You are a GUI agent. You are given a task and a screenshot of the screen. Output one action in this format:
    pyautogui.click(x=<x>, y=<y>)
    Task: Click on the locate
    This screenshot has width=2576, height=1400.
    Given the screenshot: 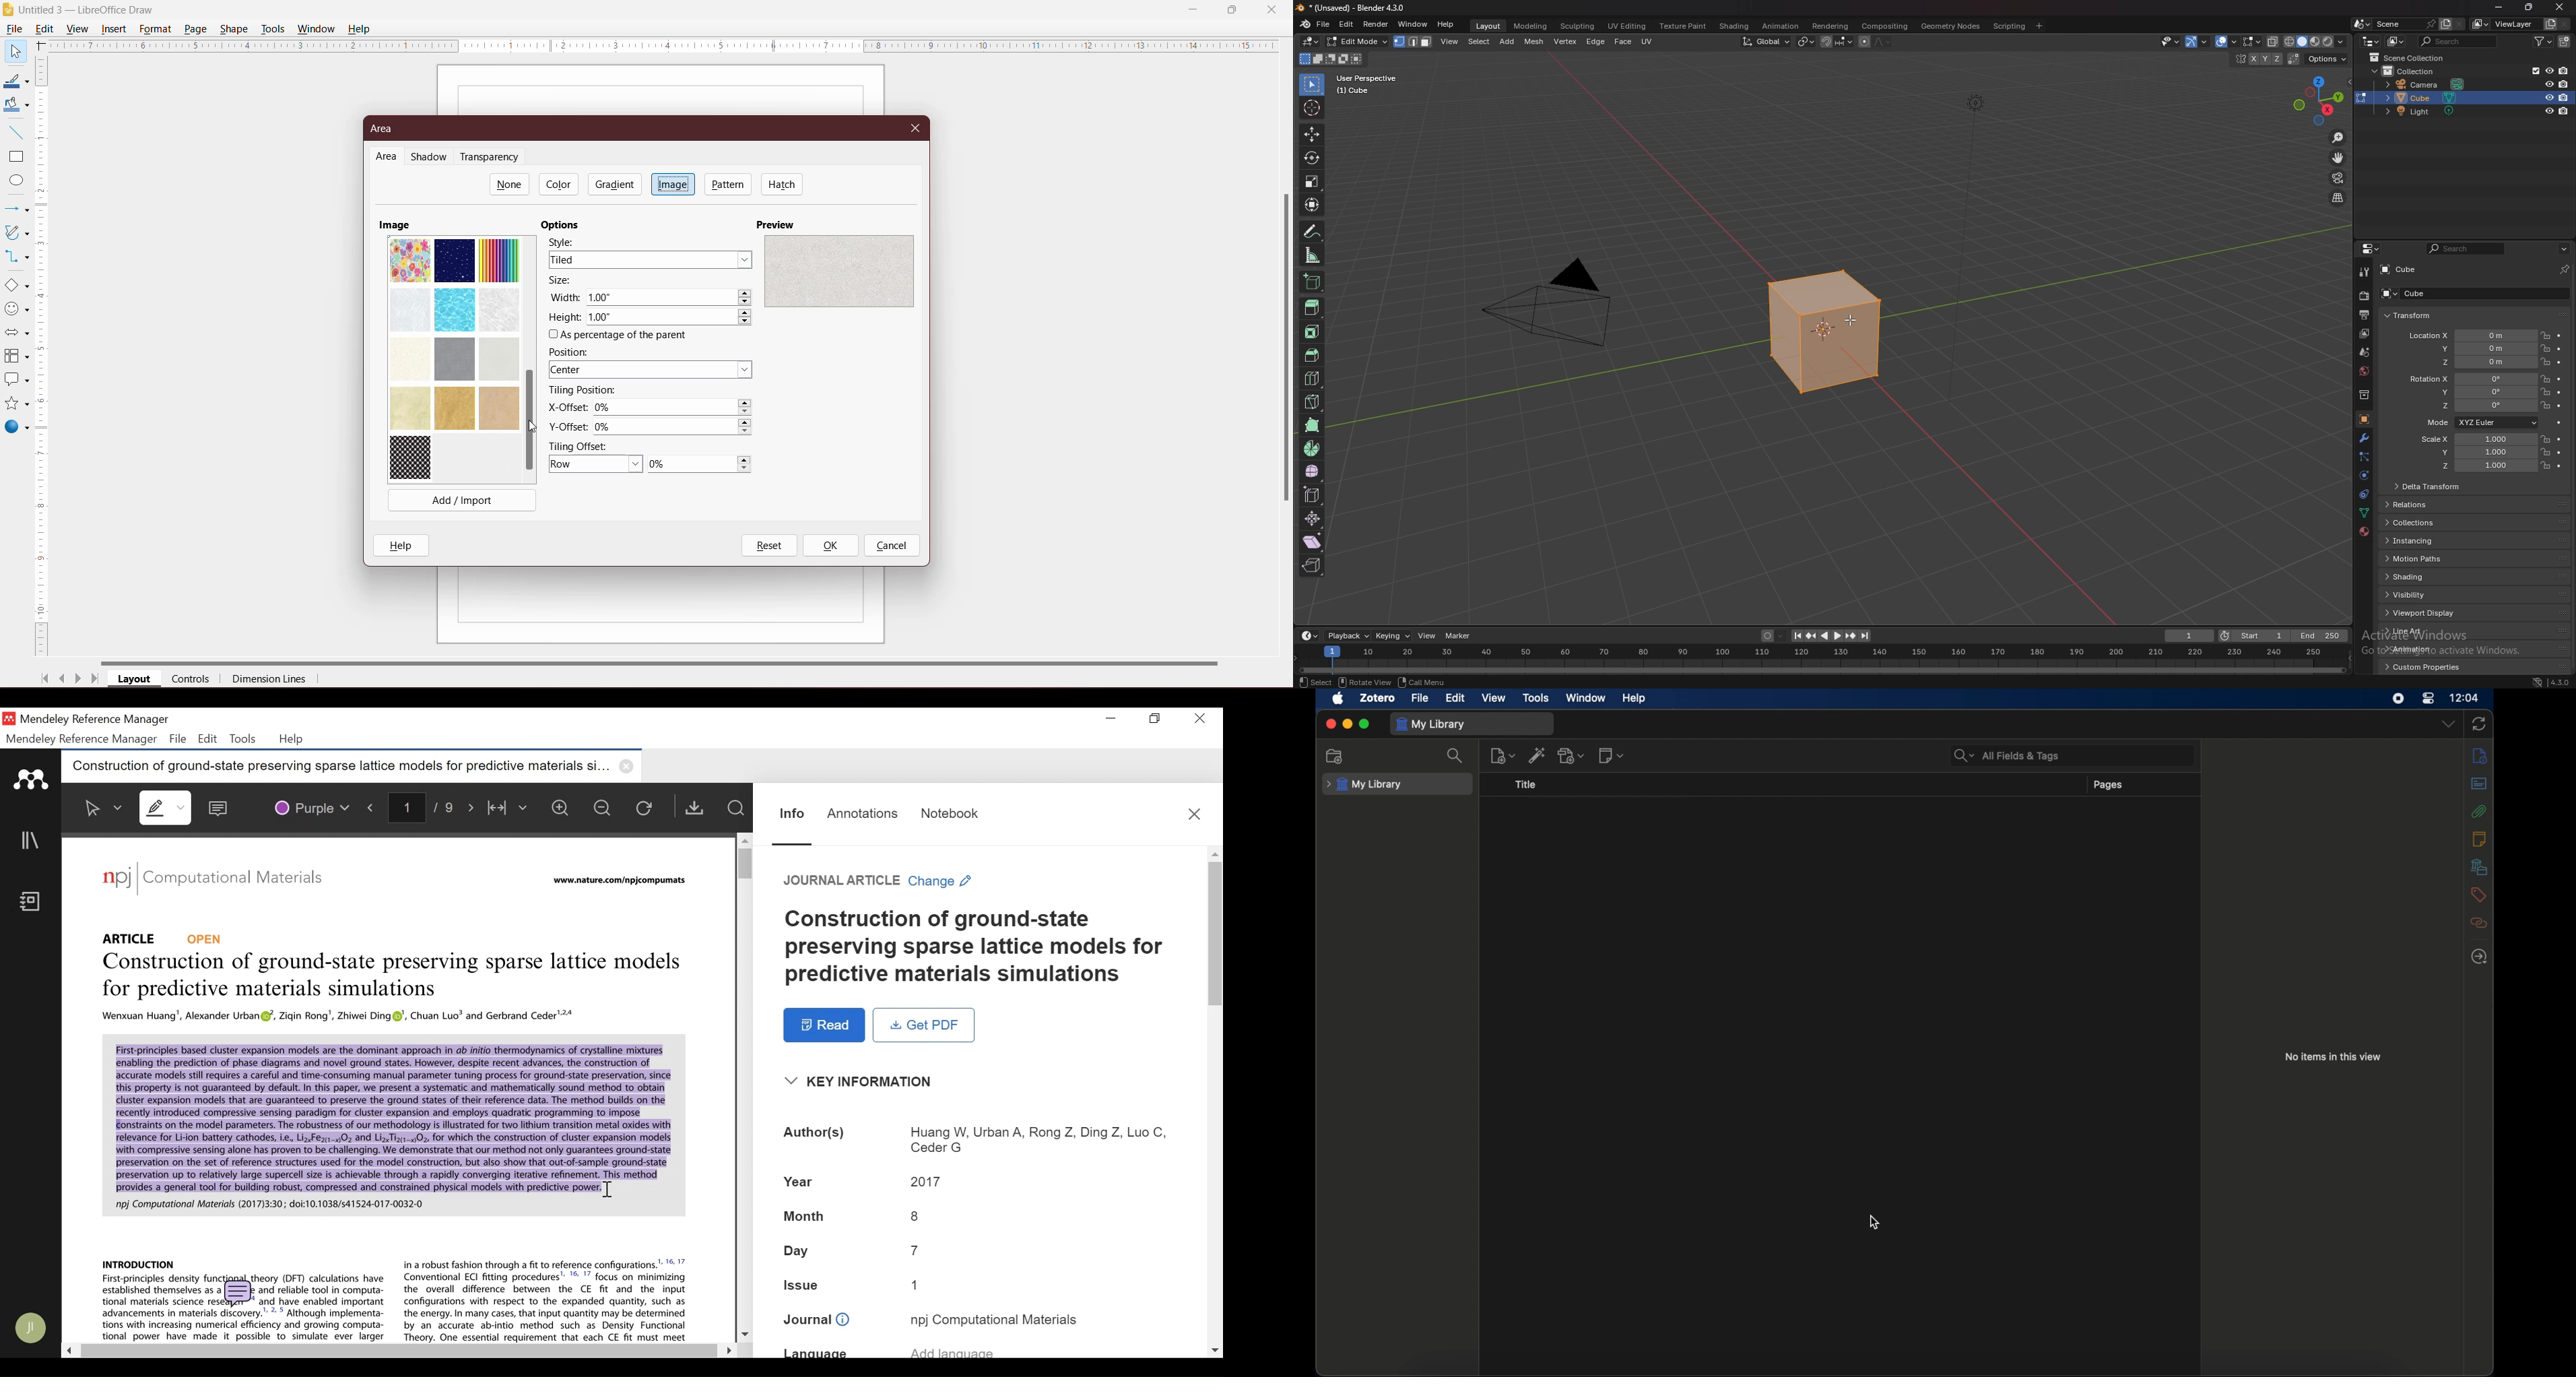 What is the action you would take?
    pyautogui.click(x=2480, y=957)
    